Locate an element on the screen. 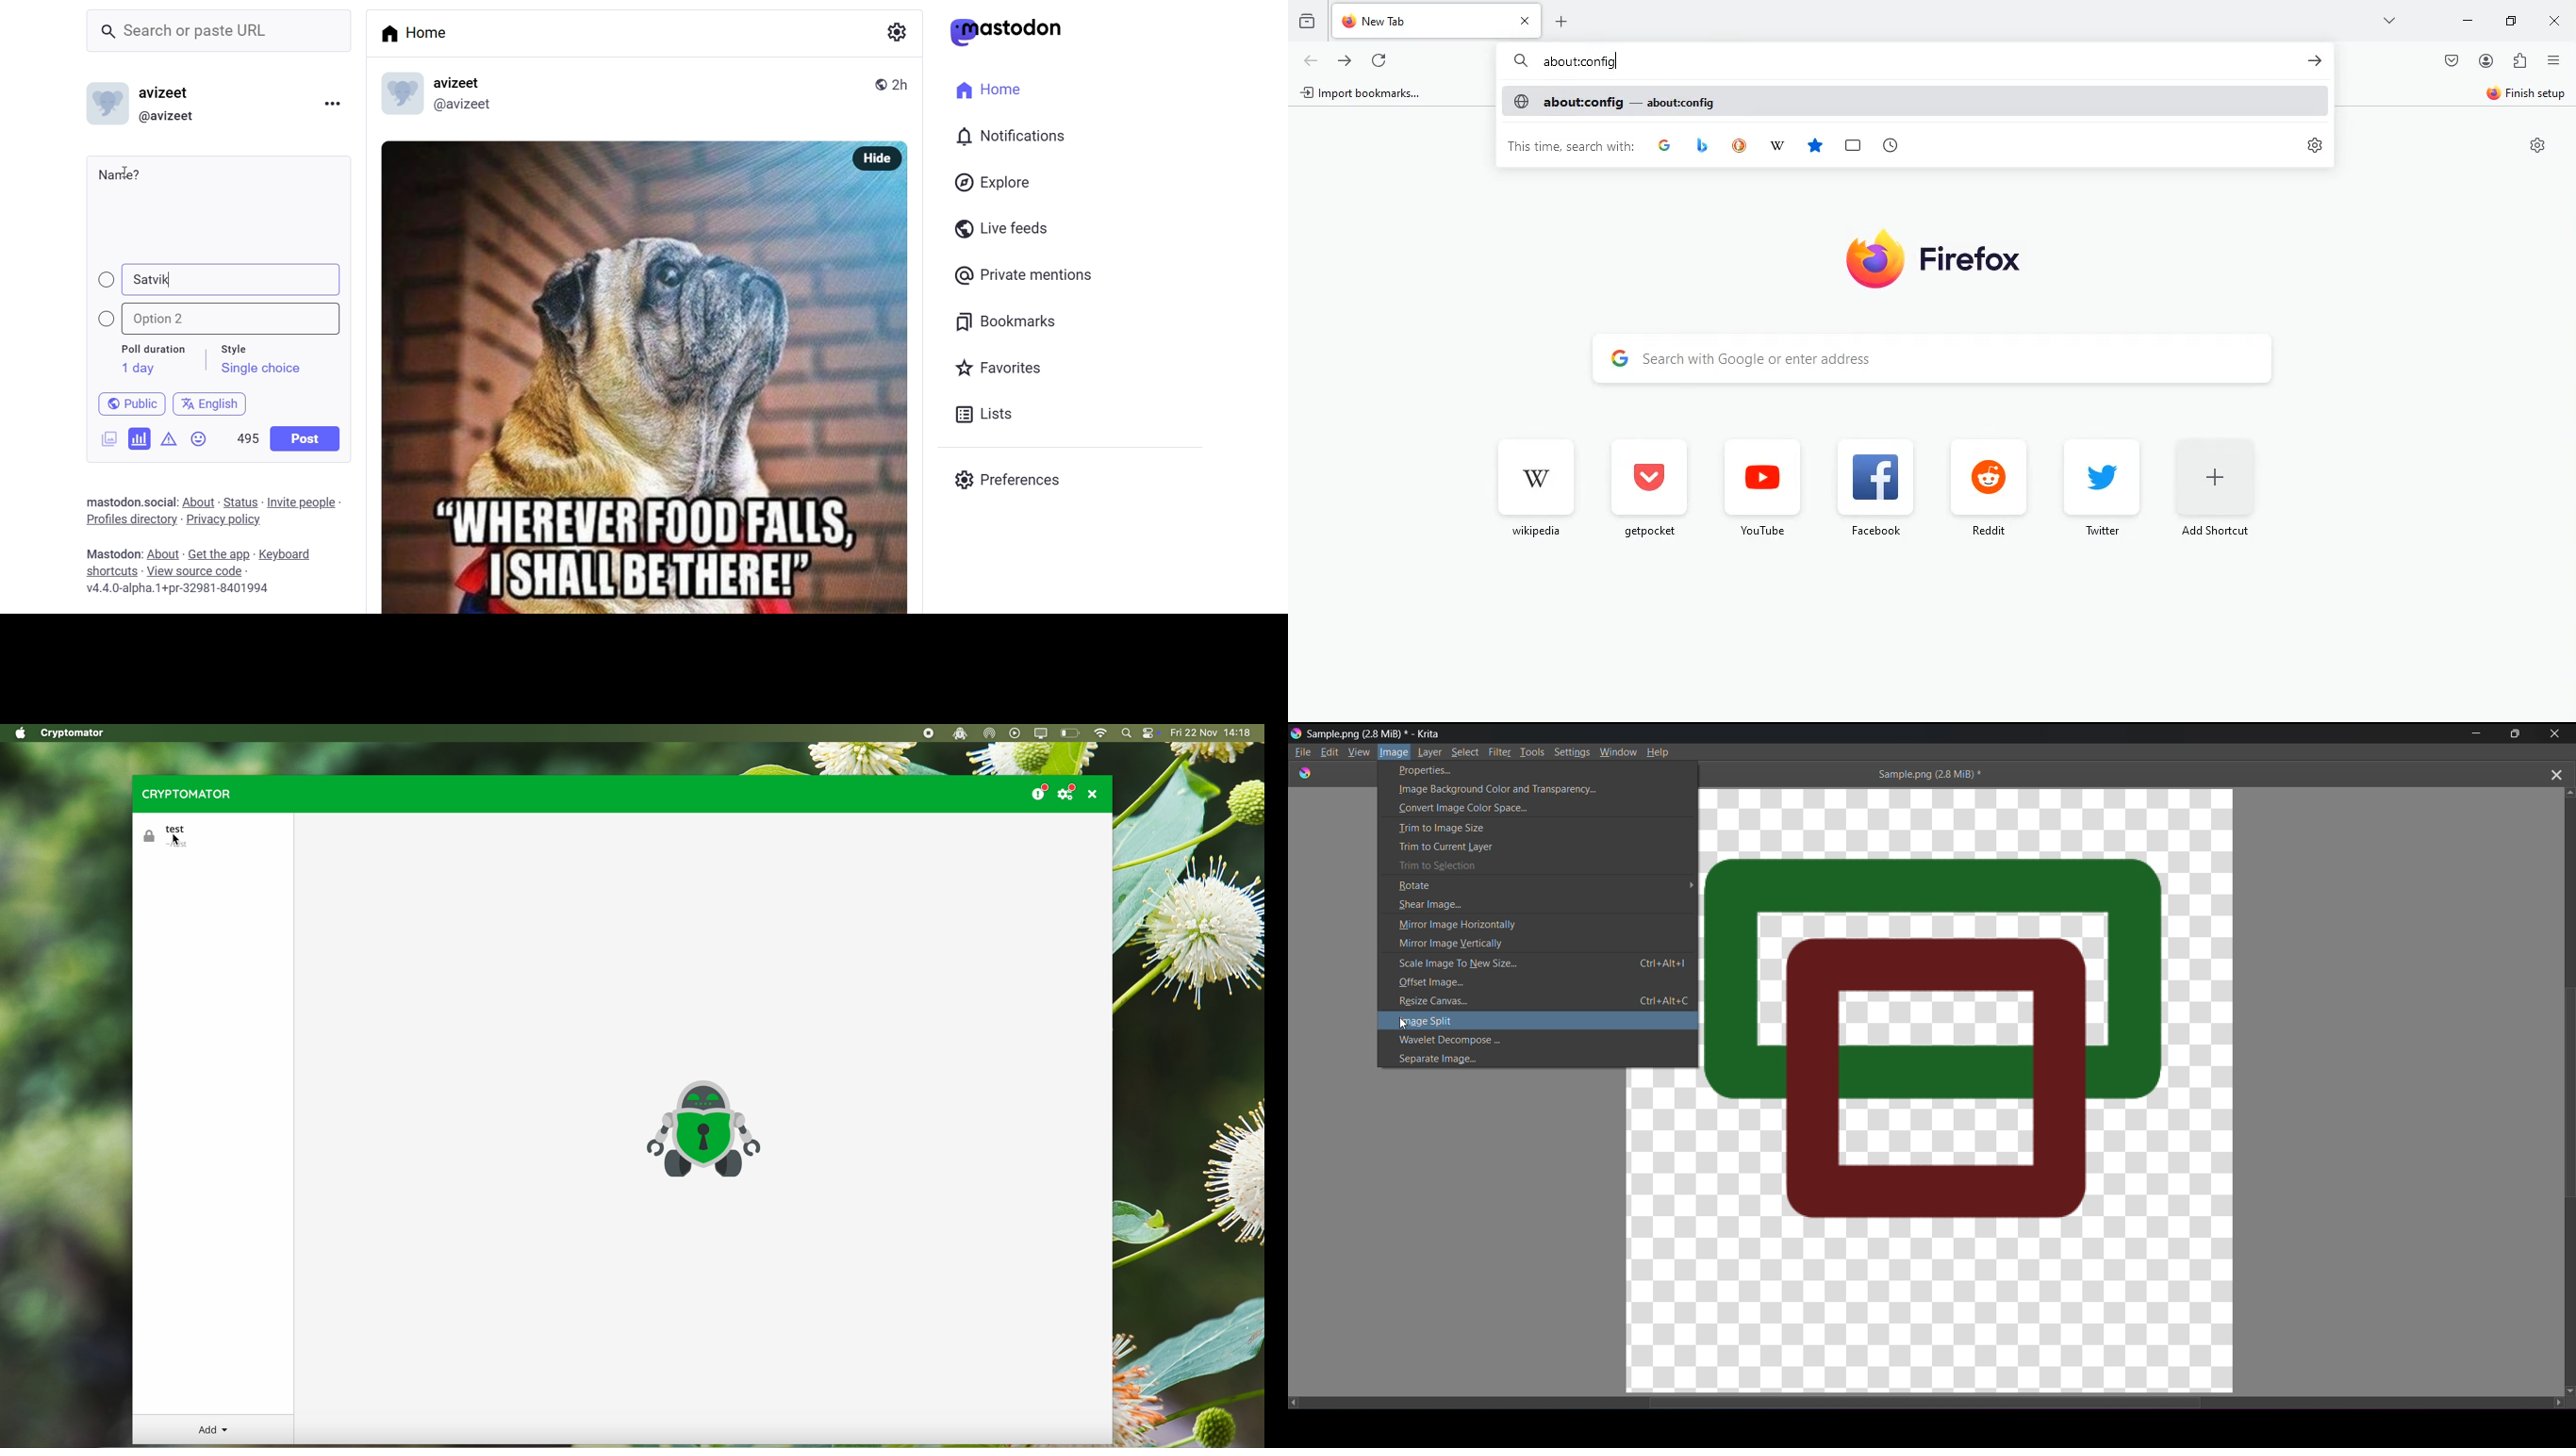 This screenshot has width=2576, height=1456. Trim to image size is located at coordinates (1527, 827).